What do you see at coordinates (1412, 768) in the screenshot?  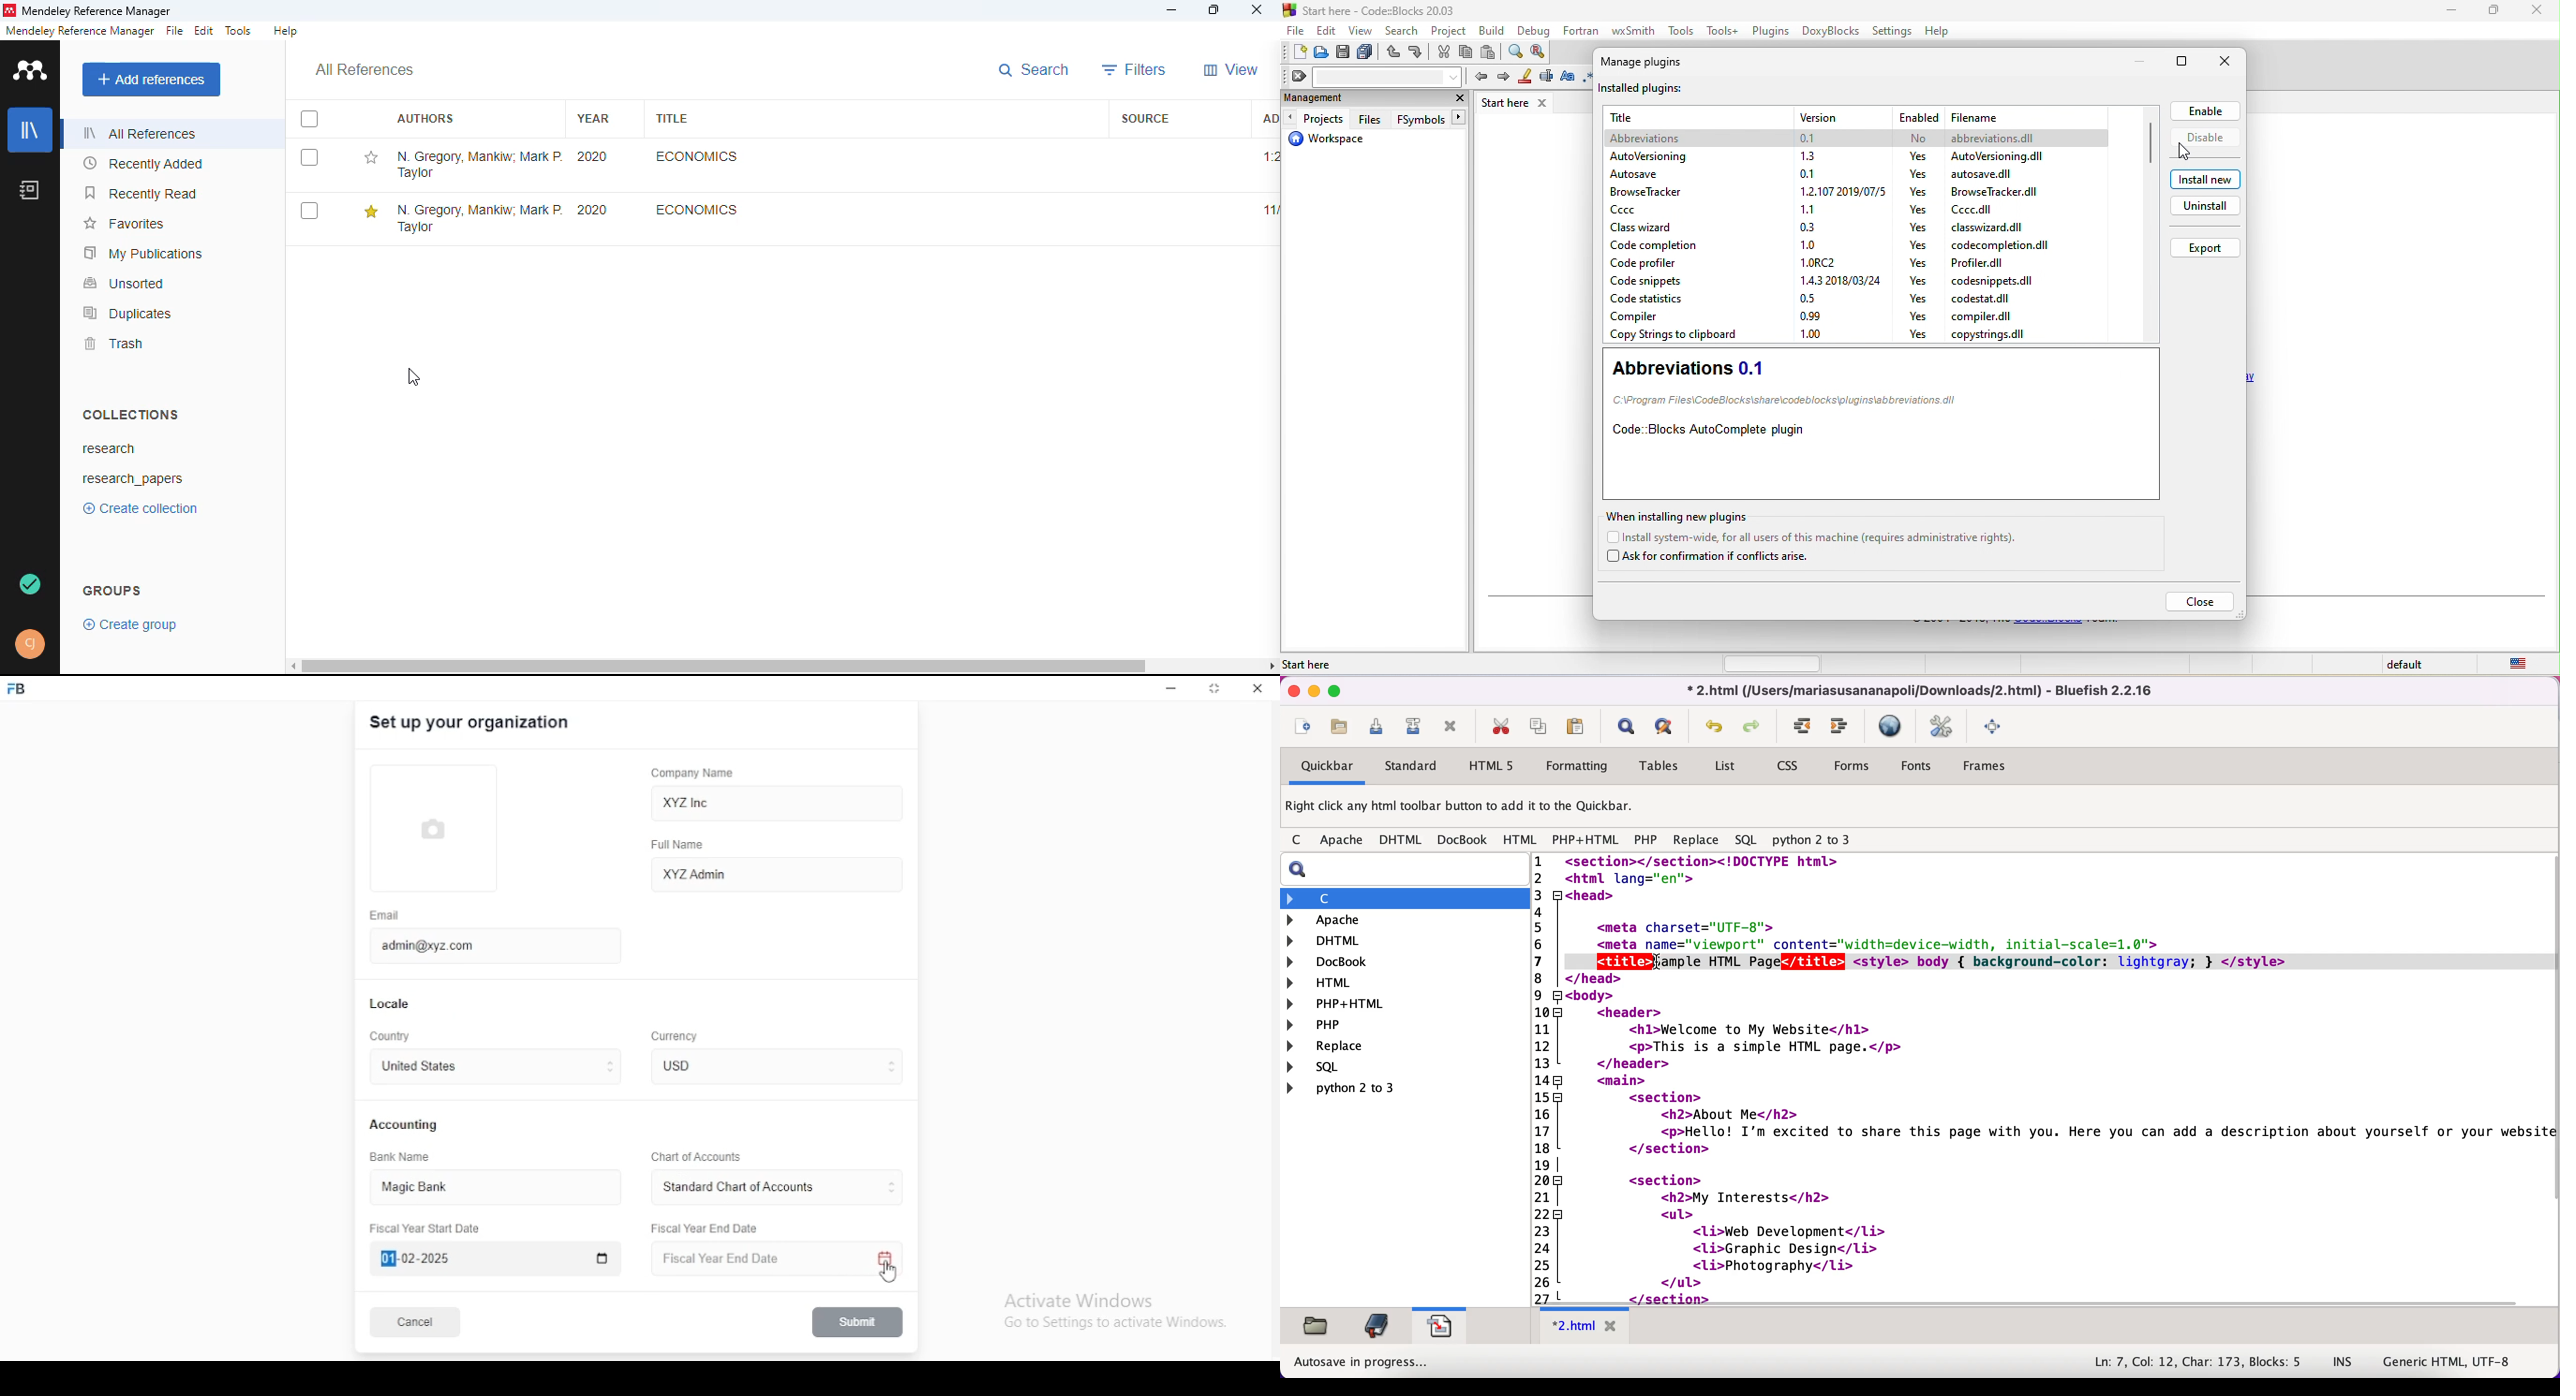 I see `standard` at bounding box center [1412, 768].